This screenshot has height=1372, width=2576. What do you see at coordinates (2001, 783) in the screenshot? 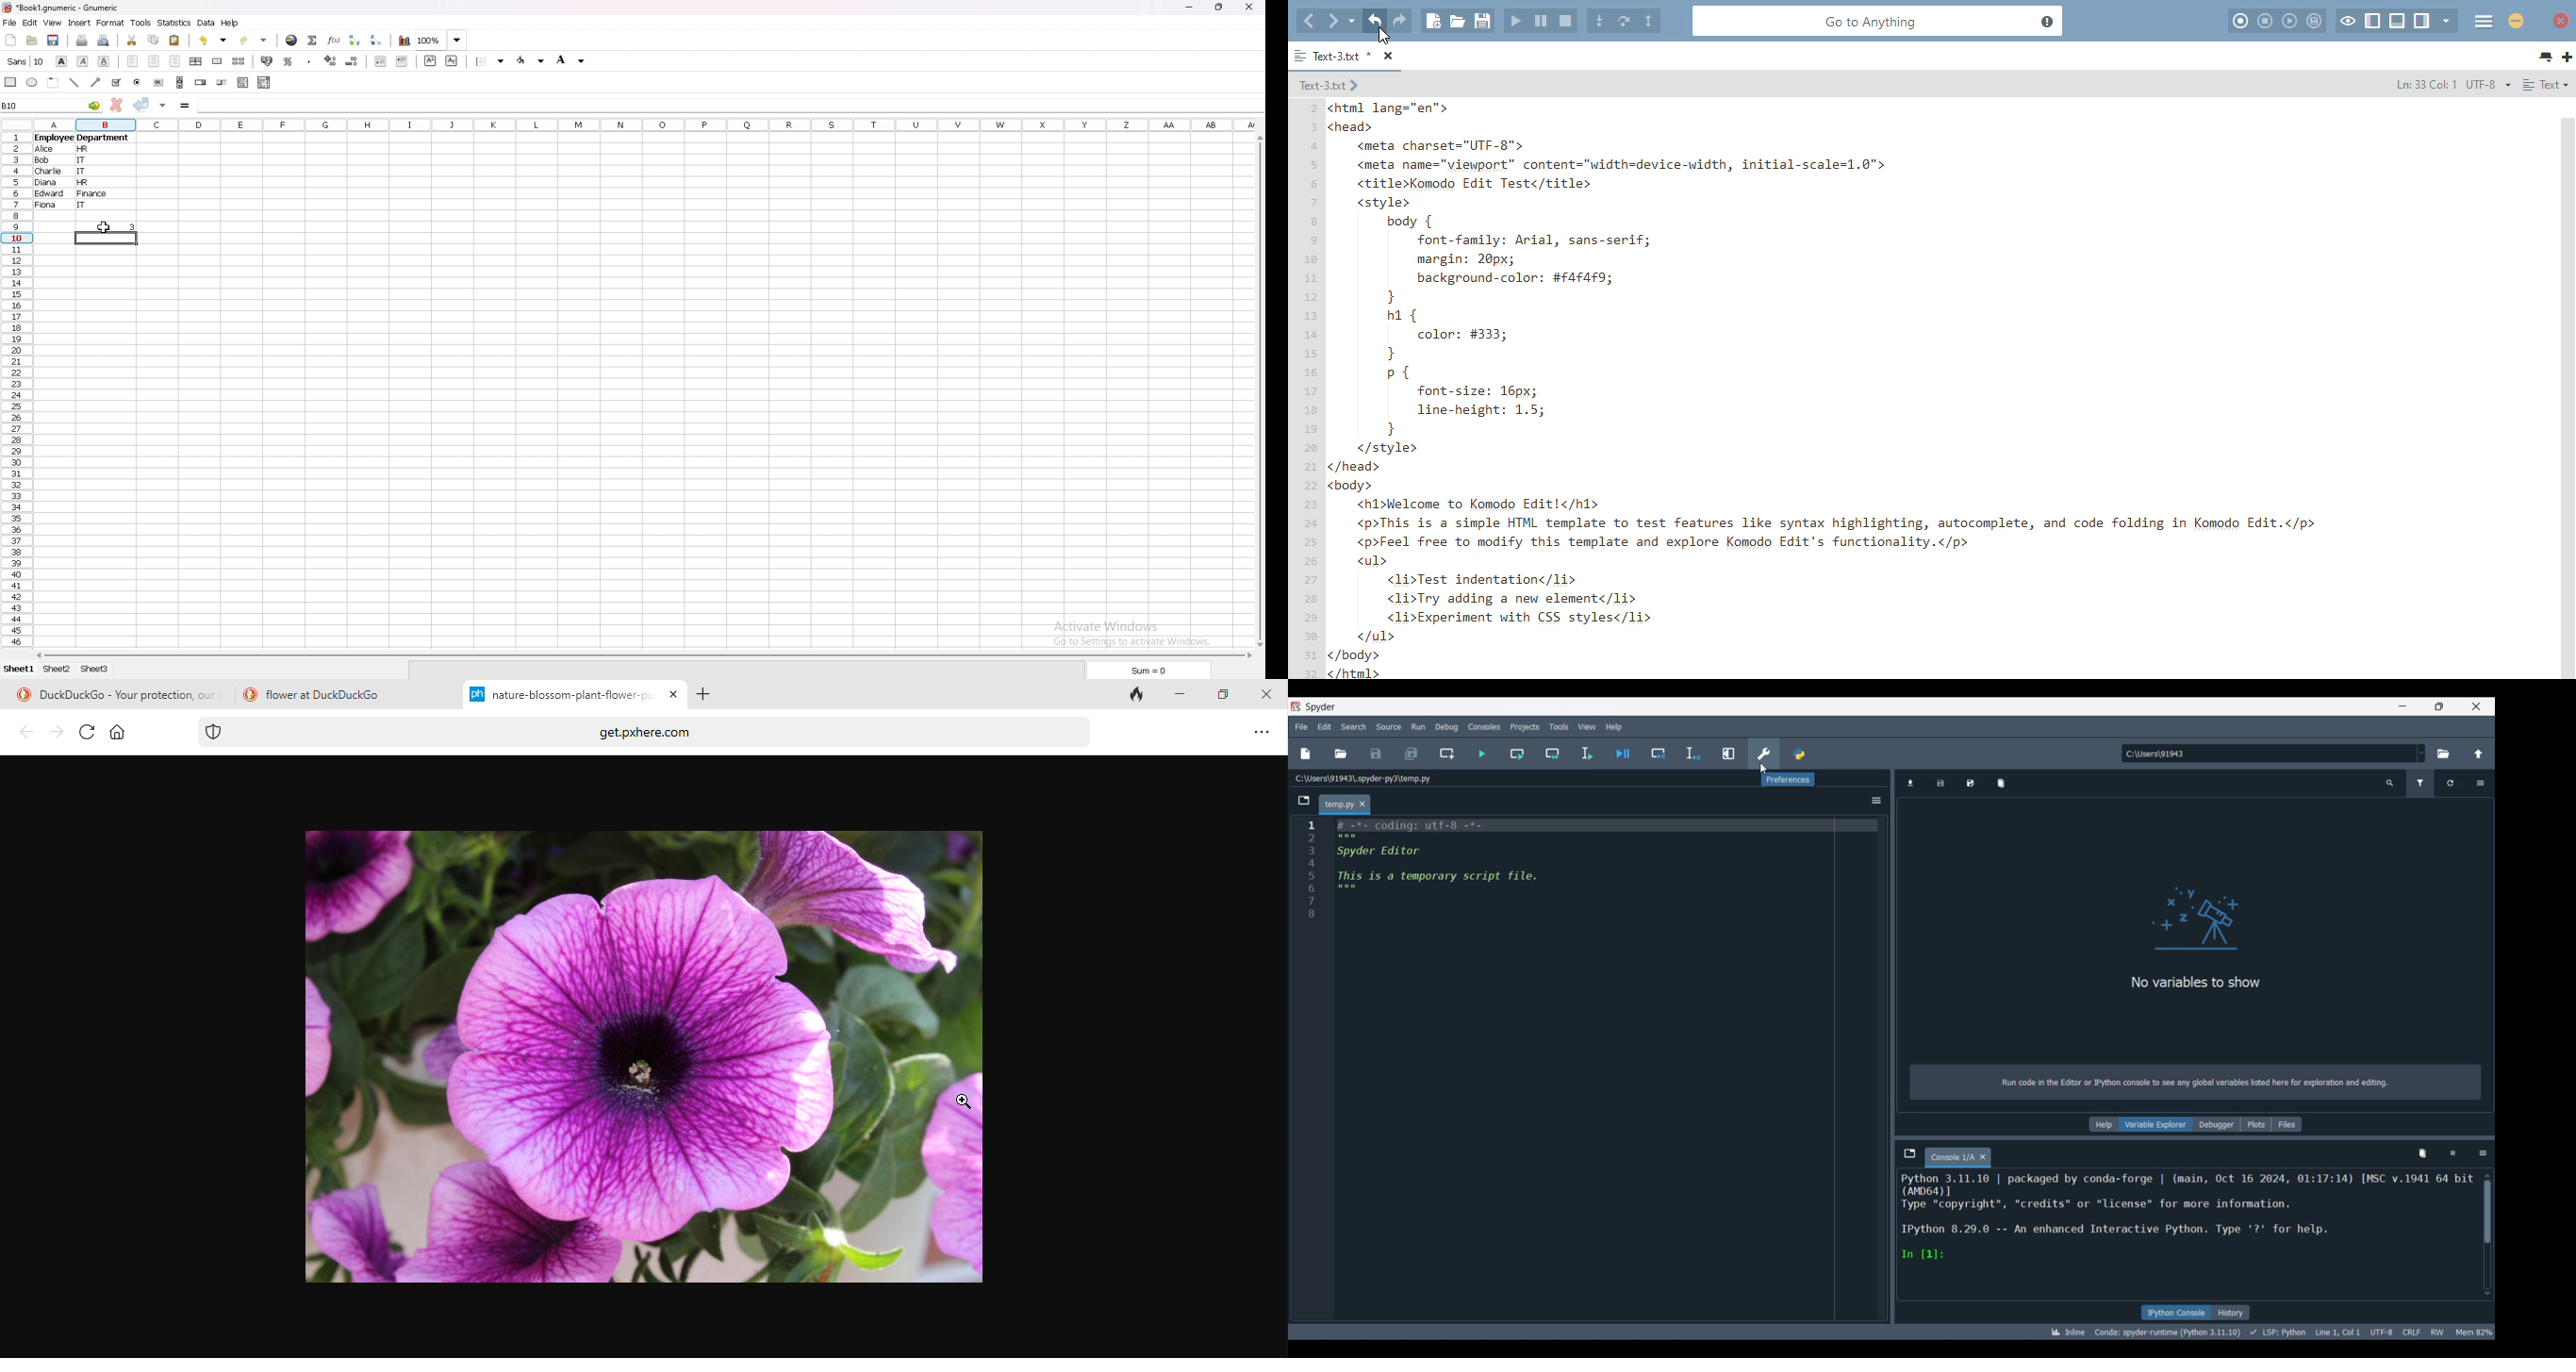
I see `Remove all variables` at bounding box center [2001, 783].